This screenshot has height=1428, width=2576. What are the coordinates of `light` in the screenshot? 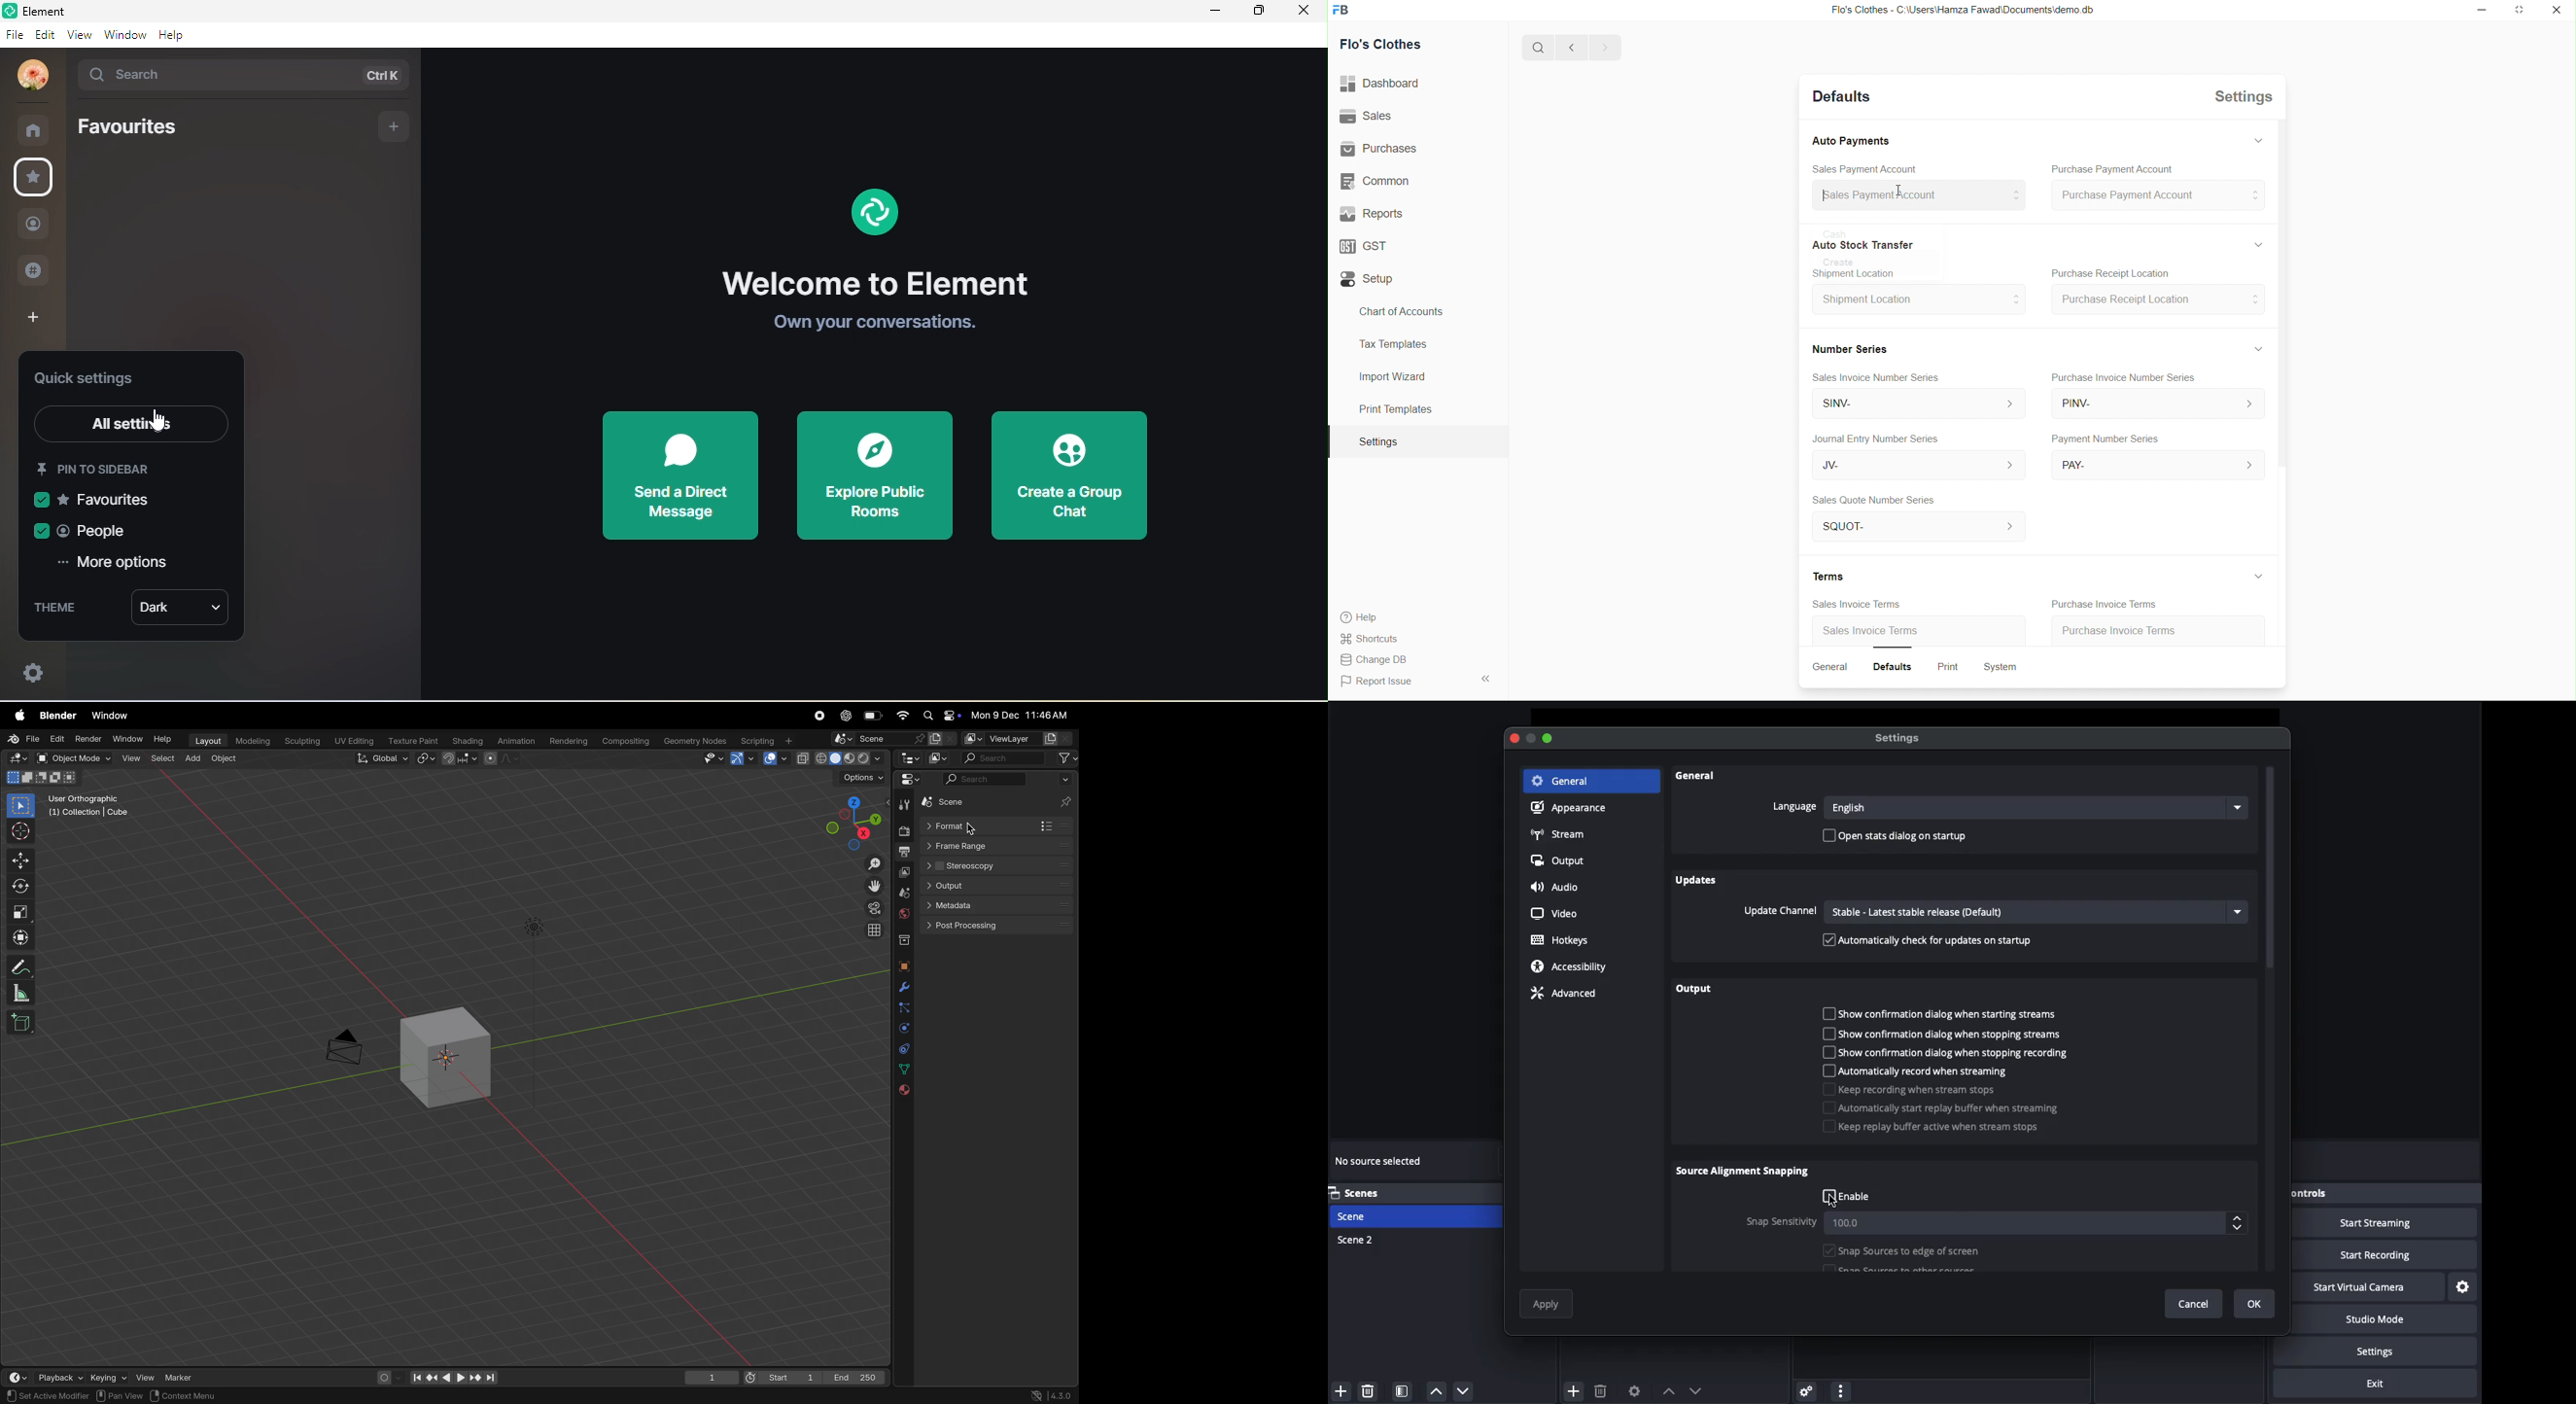 It's located at (535, 927).